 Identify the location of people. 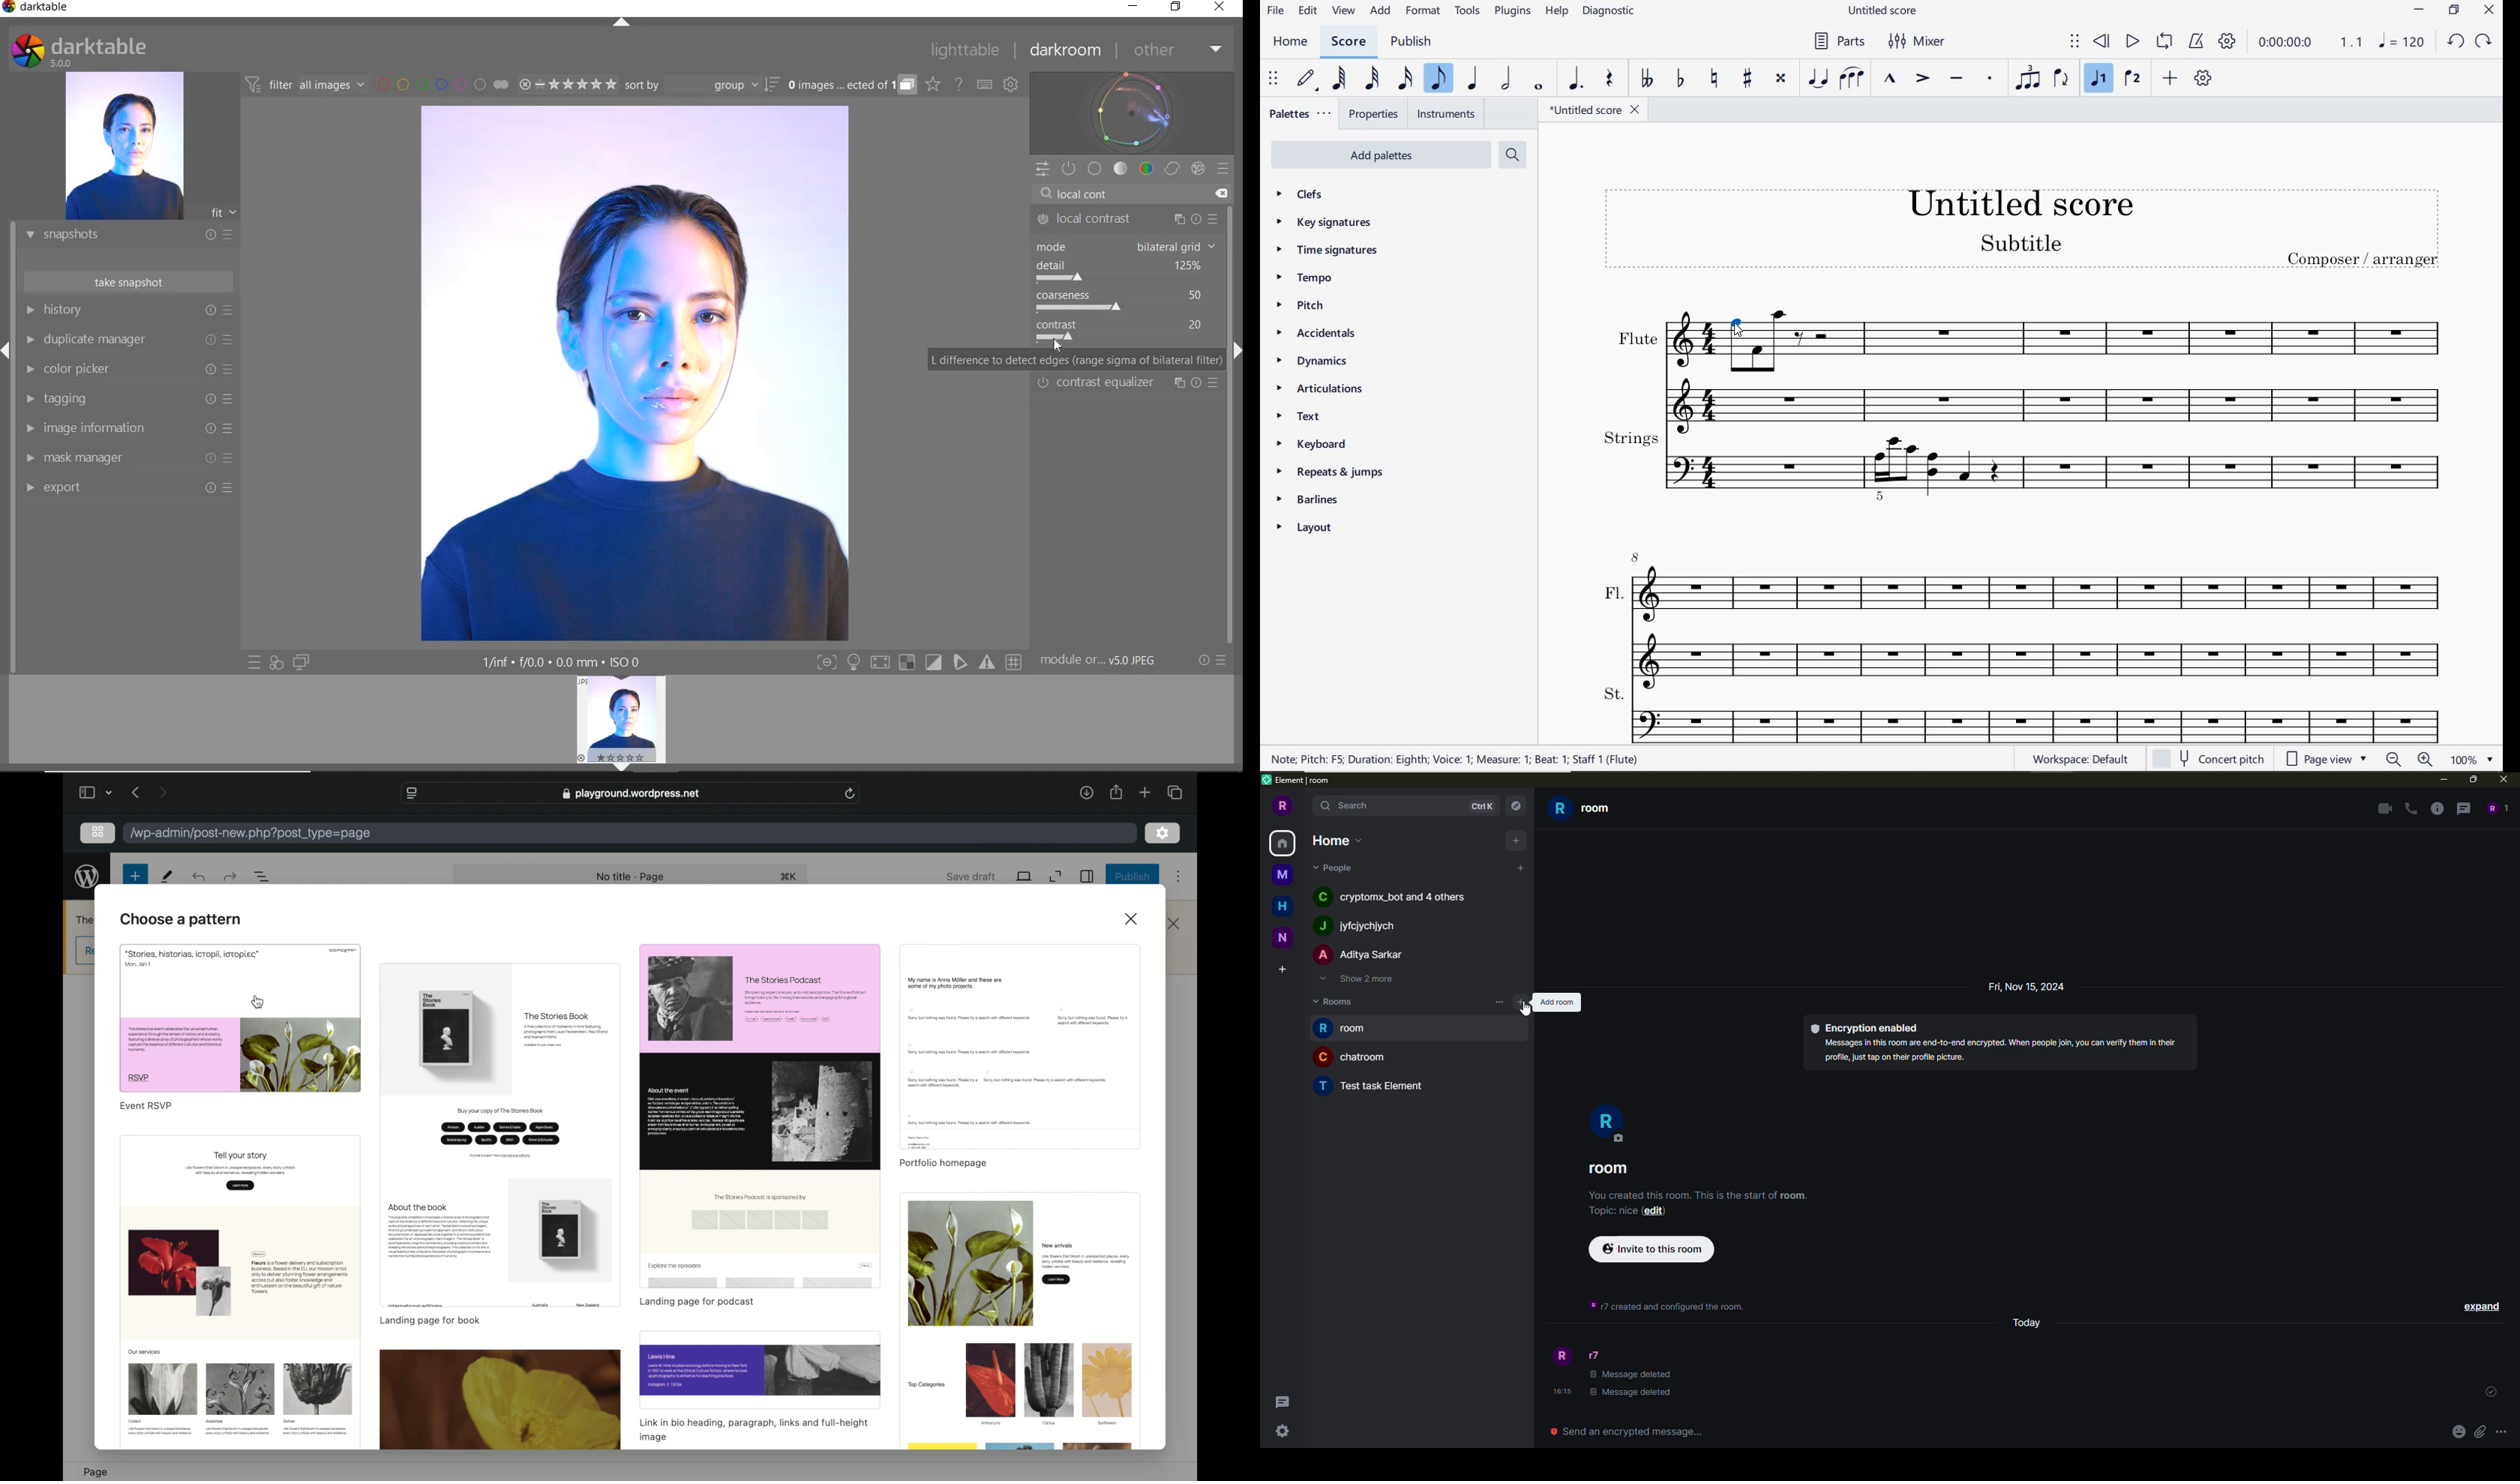
(1362, 925).